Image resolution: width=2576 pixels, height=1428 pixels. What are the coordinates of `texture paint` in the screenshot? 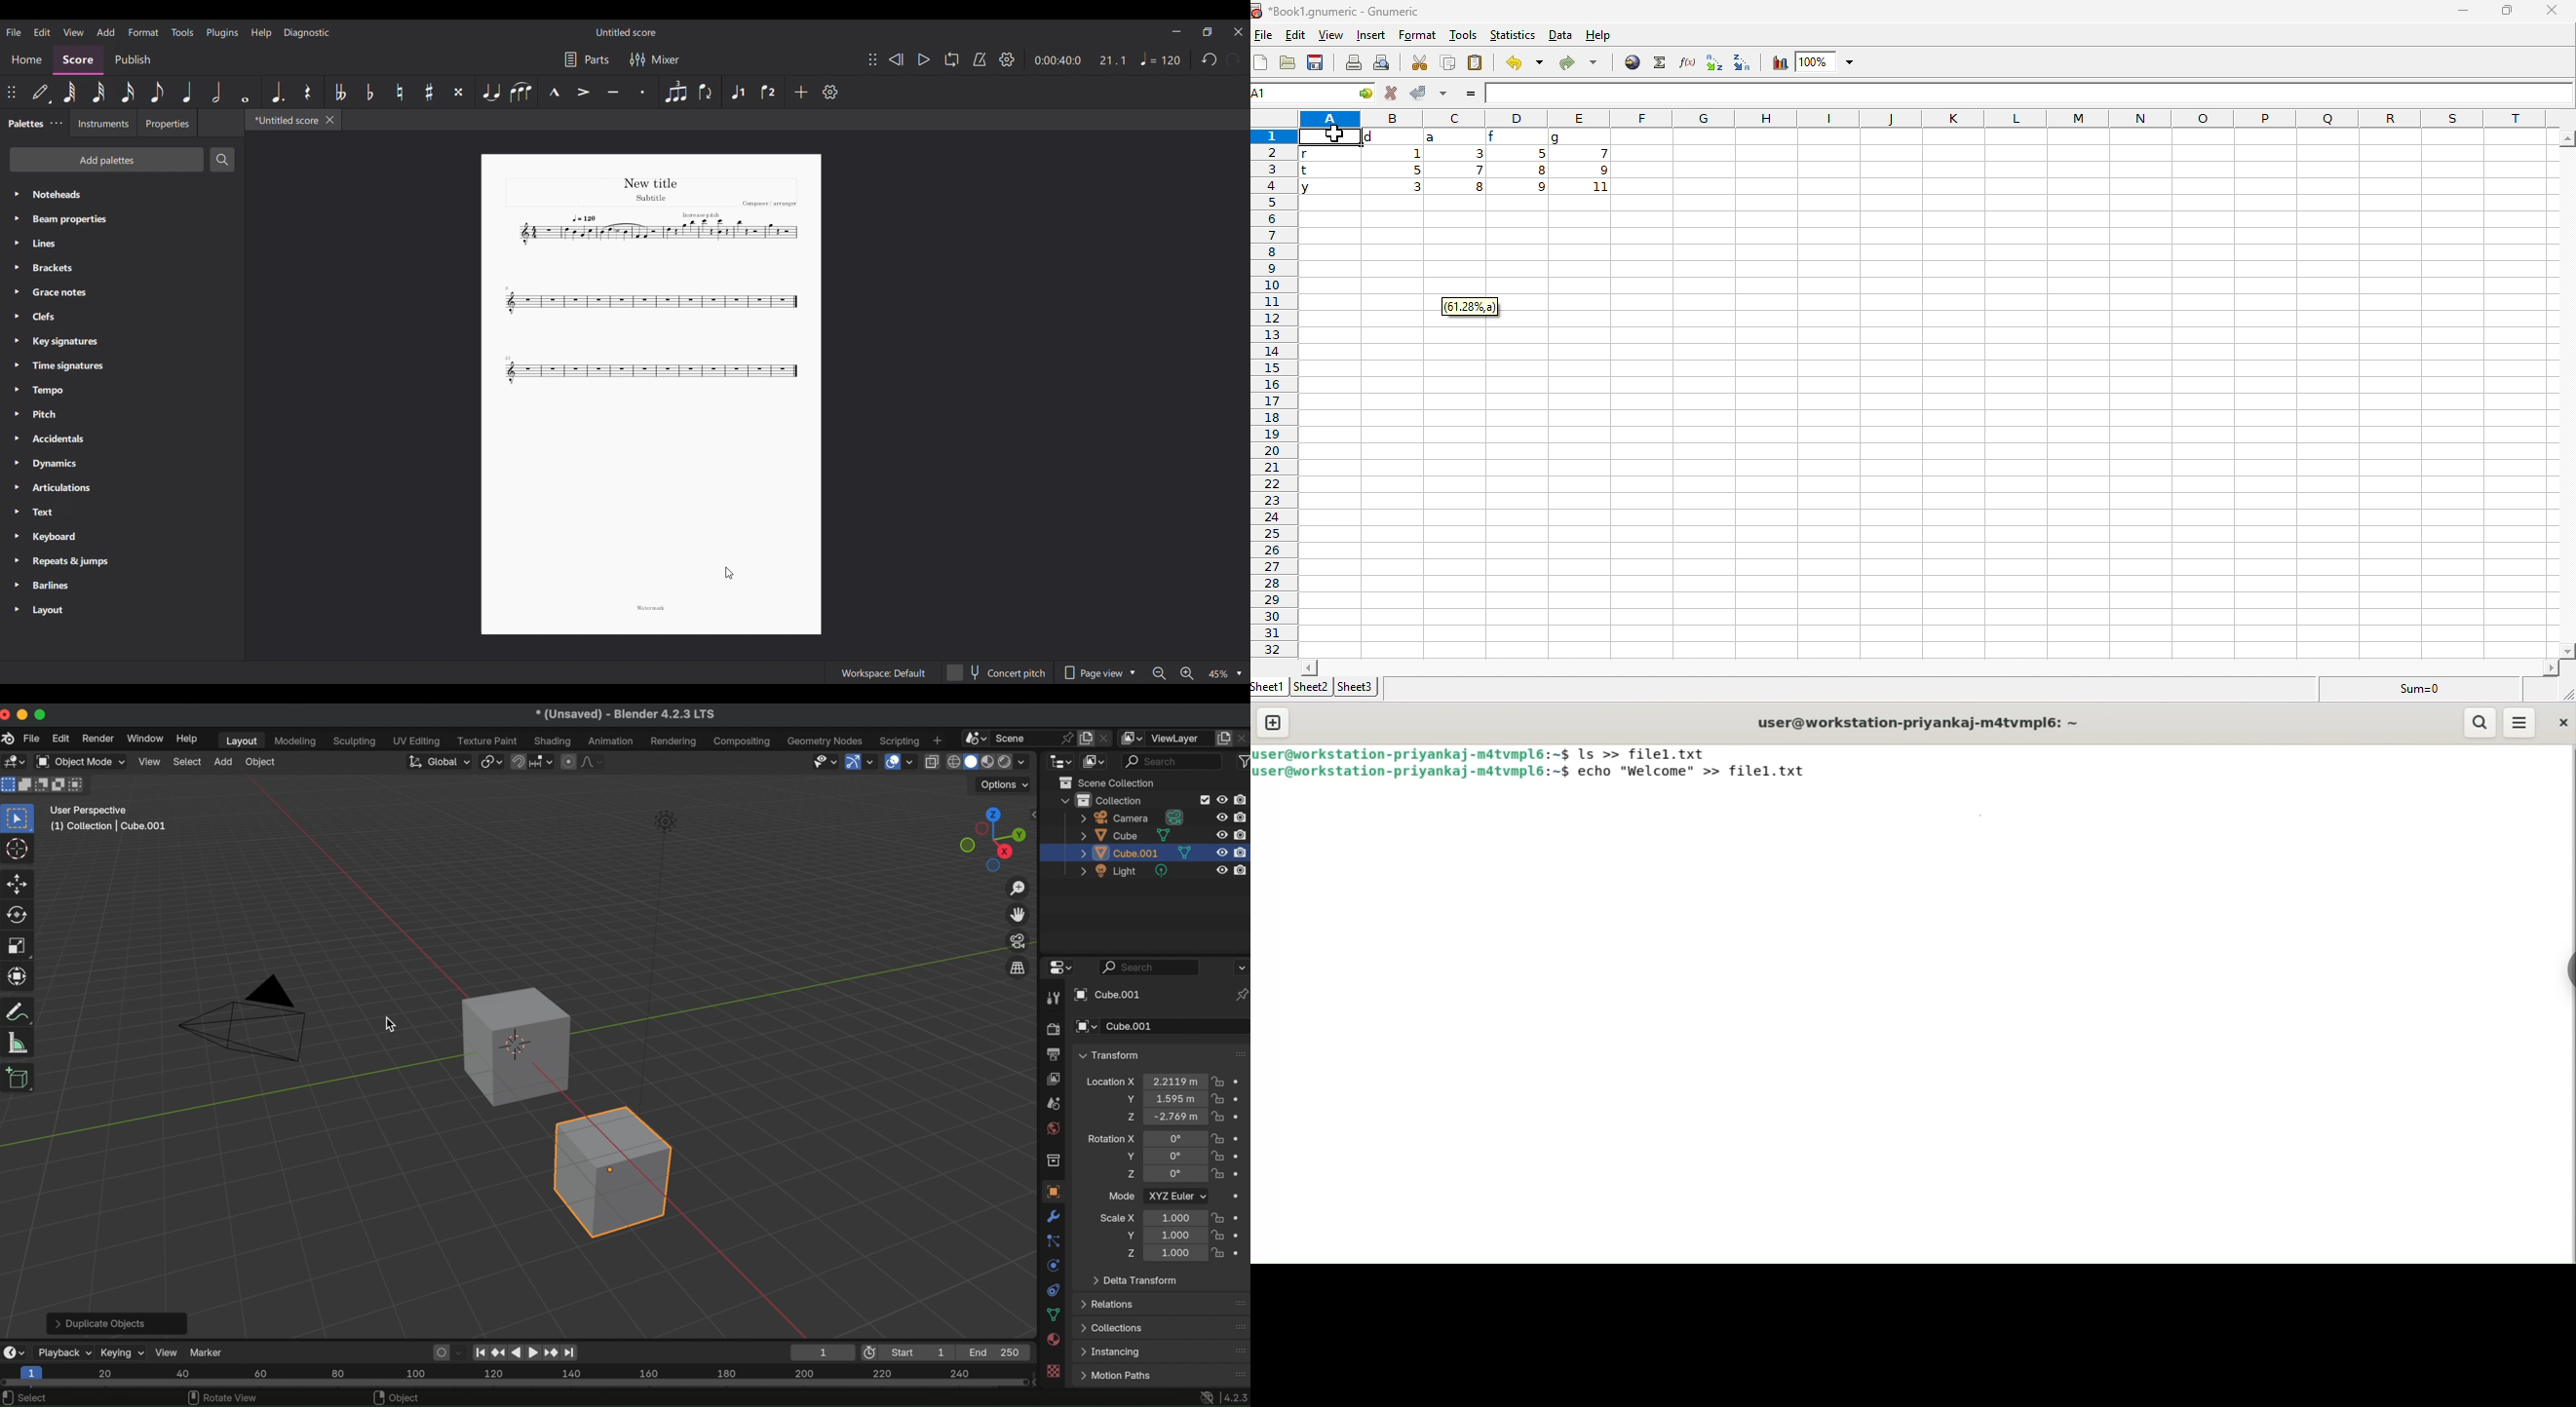 It's located at (487, 741).